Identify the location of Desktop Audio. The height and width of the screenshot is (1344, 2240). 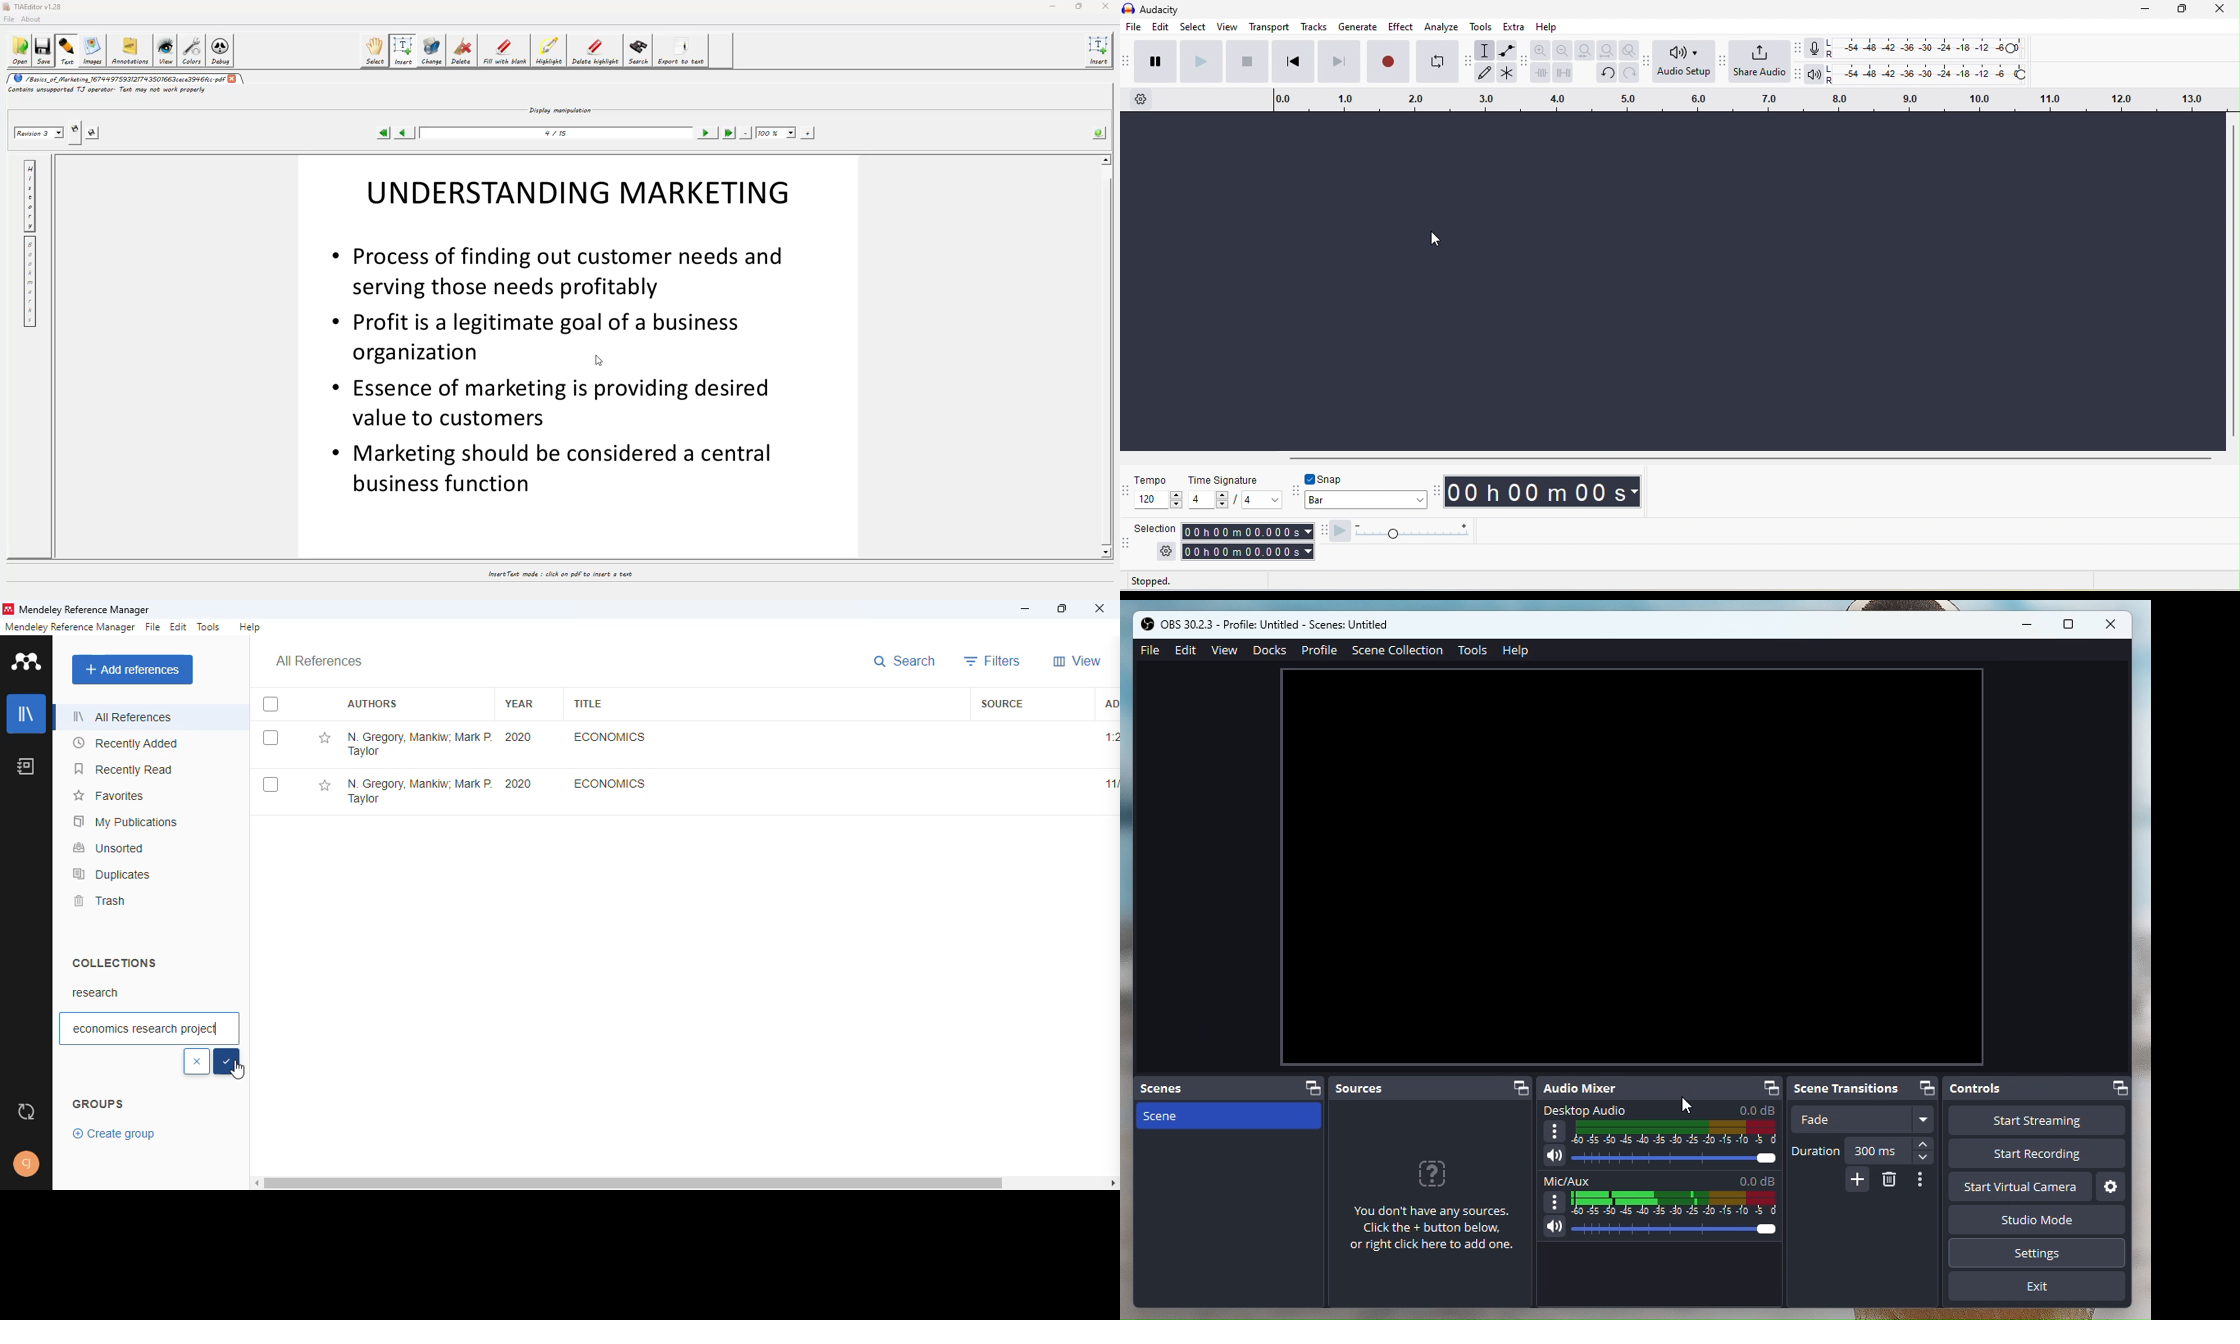
(1660, 1136).